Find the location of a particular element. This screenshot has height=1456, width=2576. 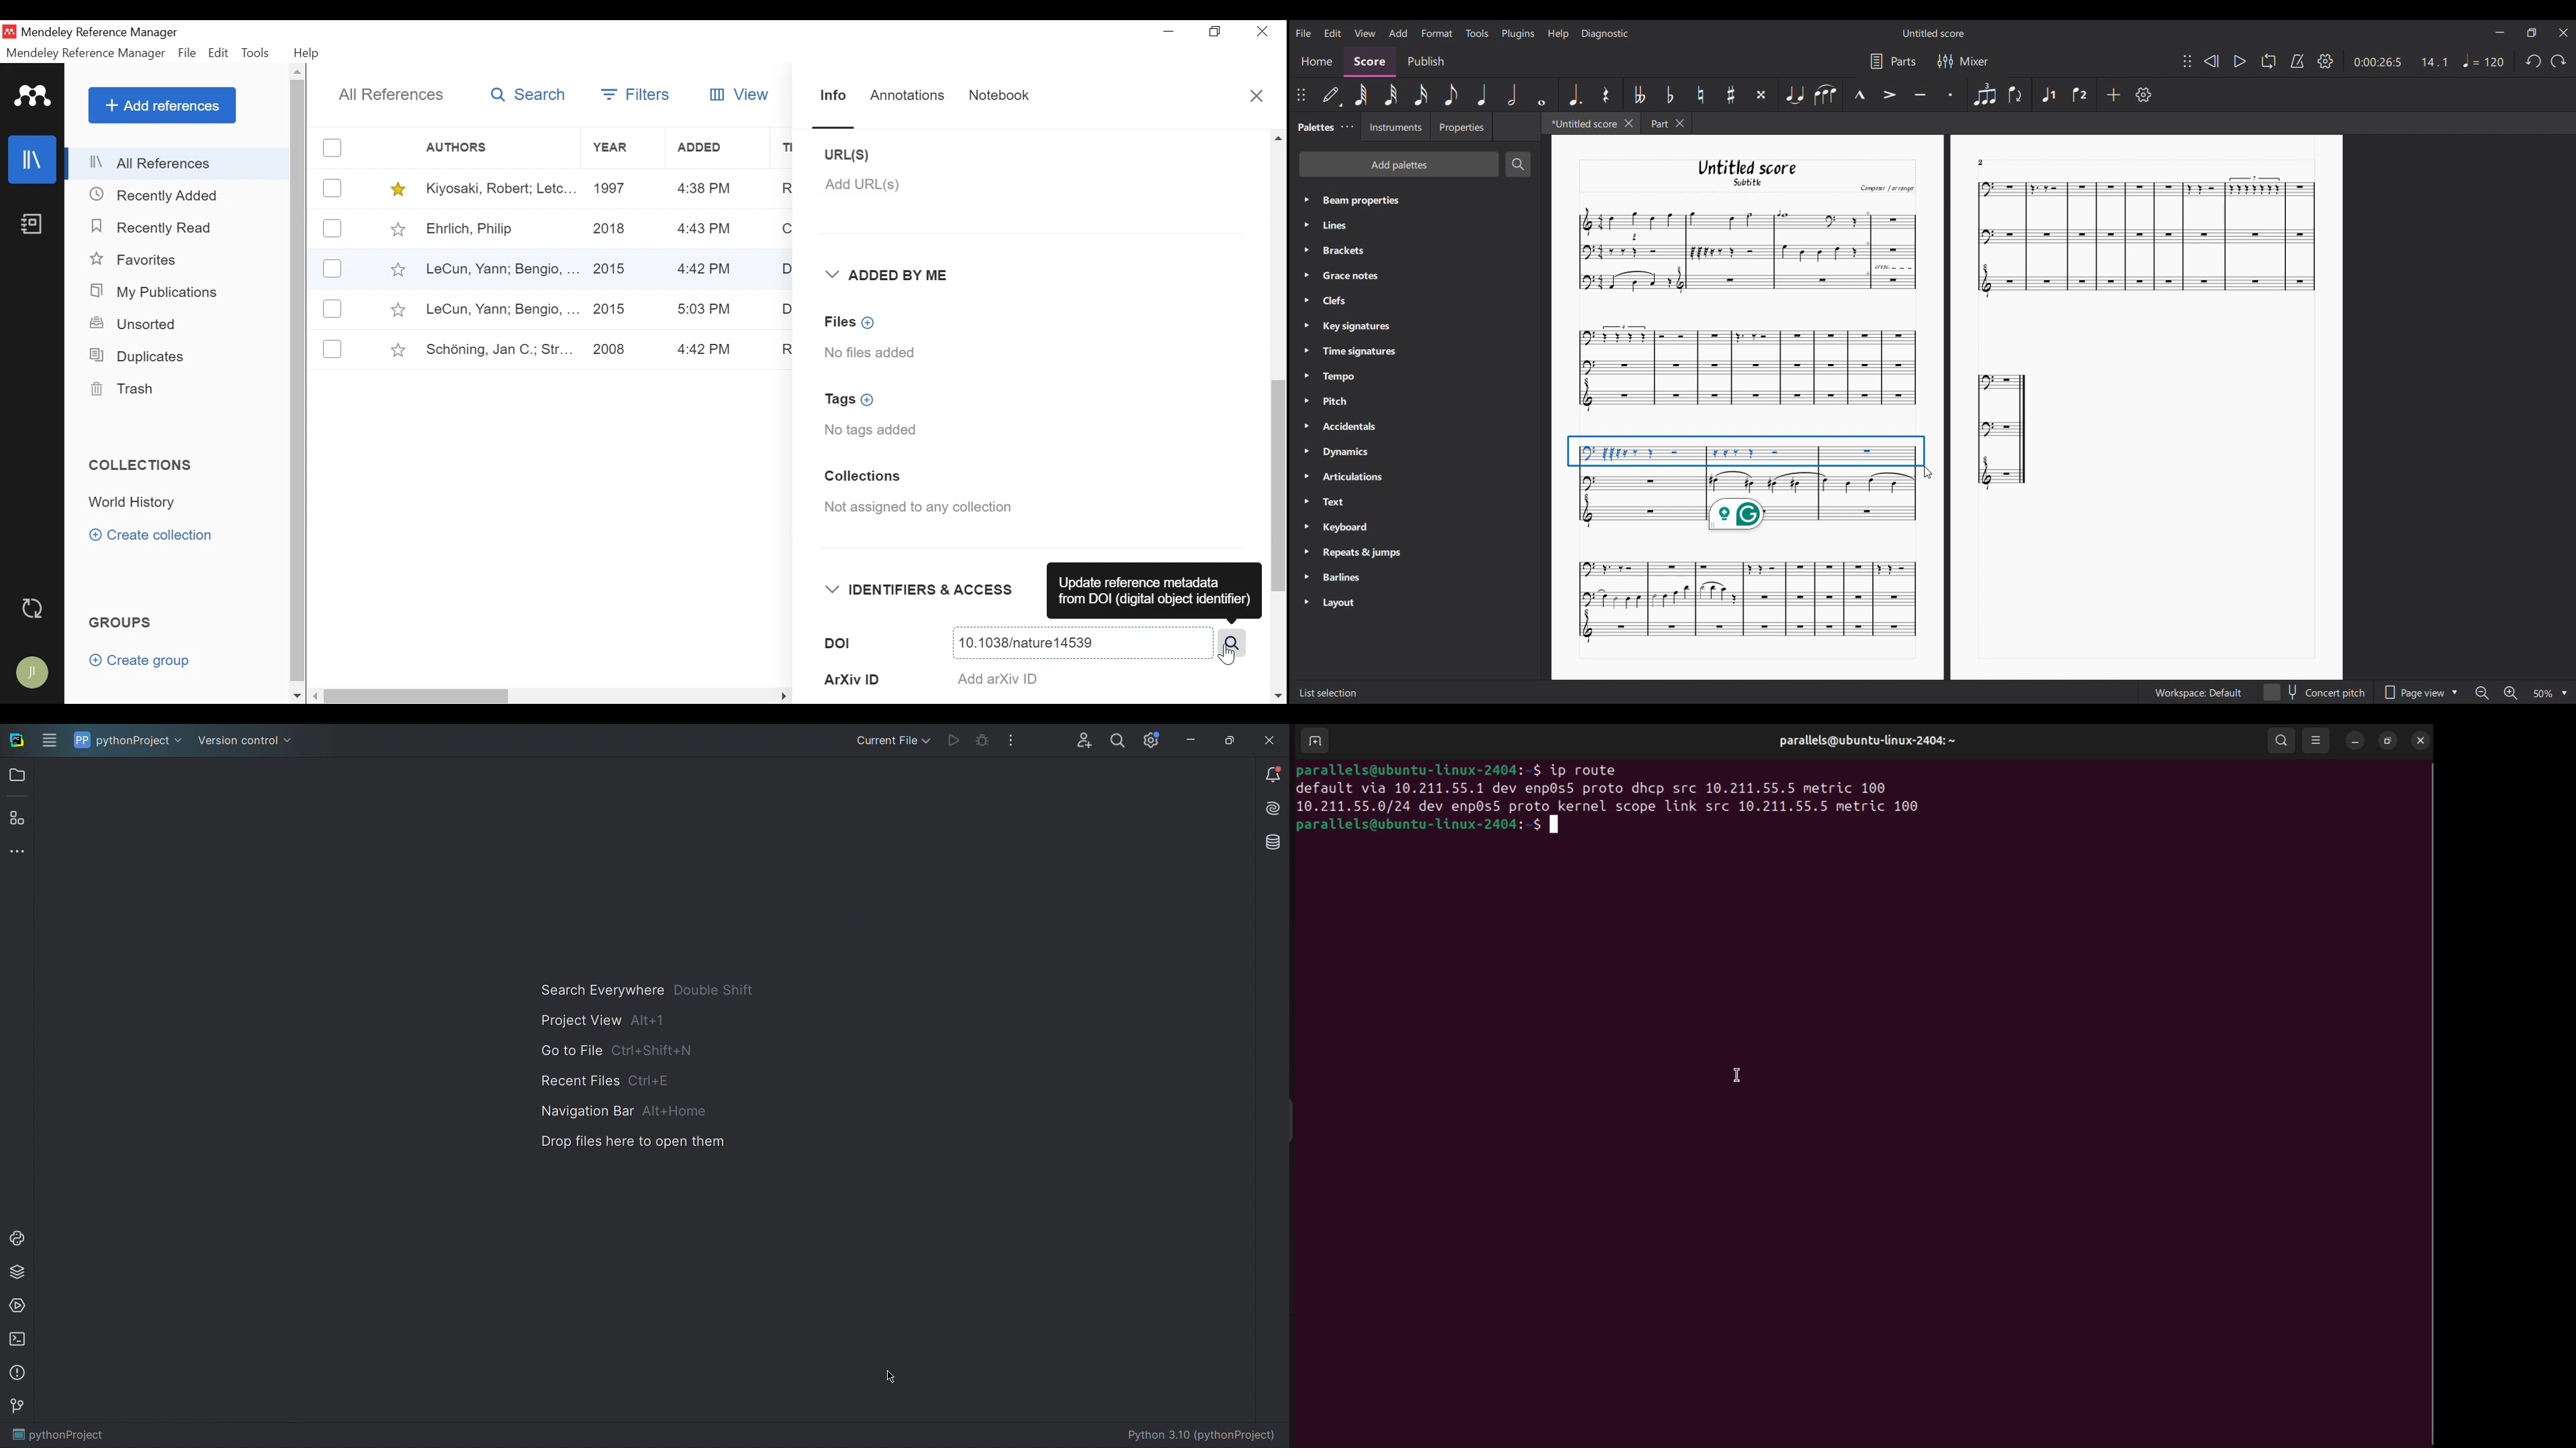

Tags  is located at coordinates (855, 400).